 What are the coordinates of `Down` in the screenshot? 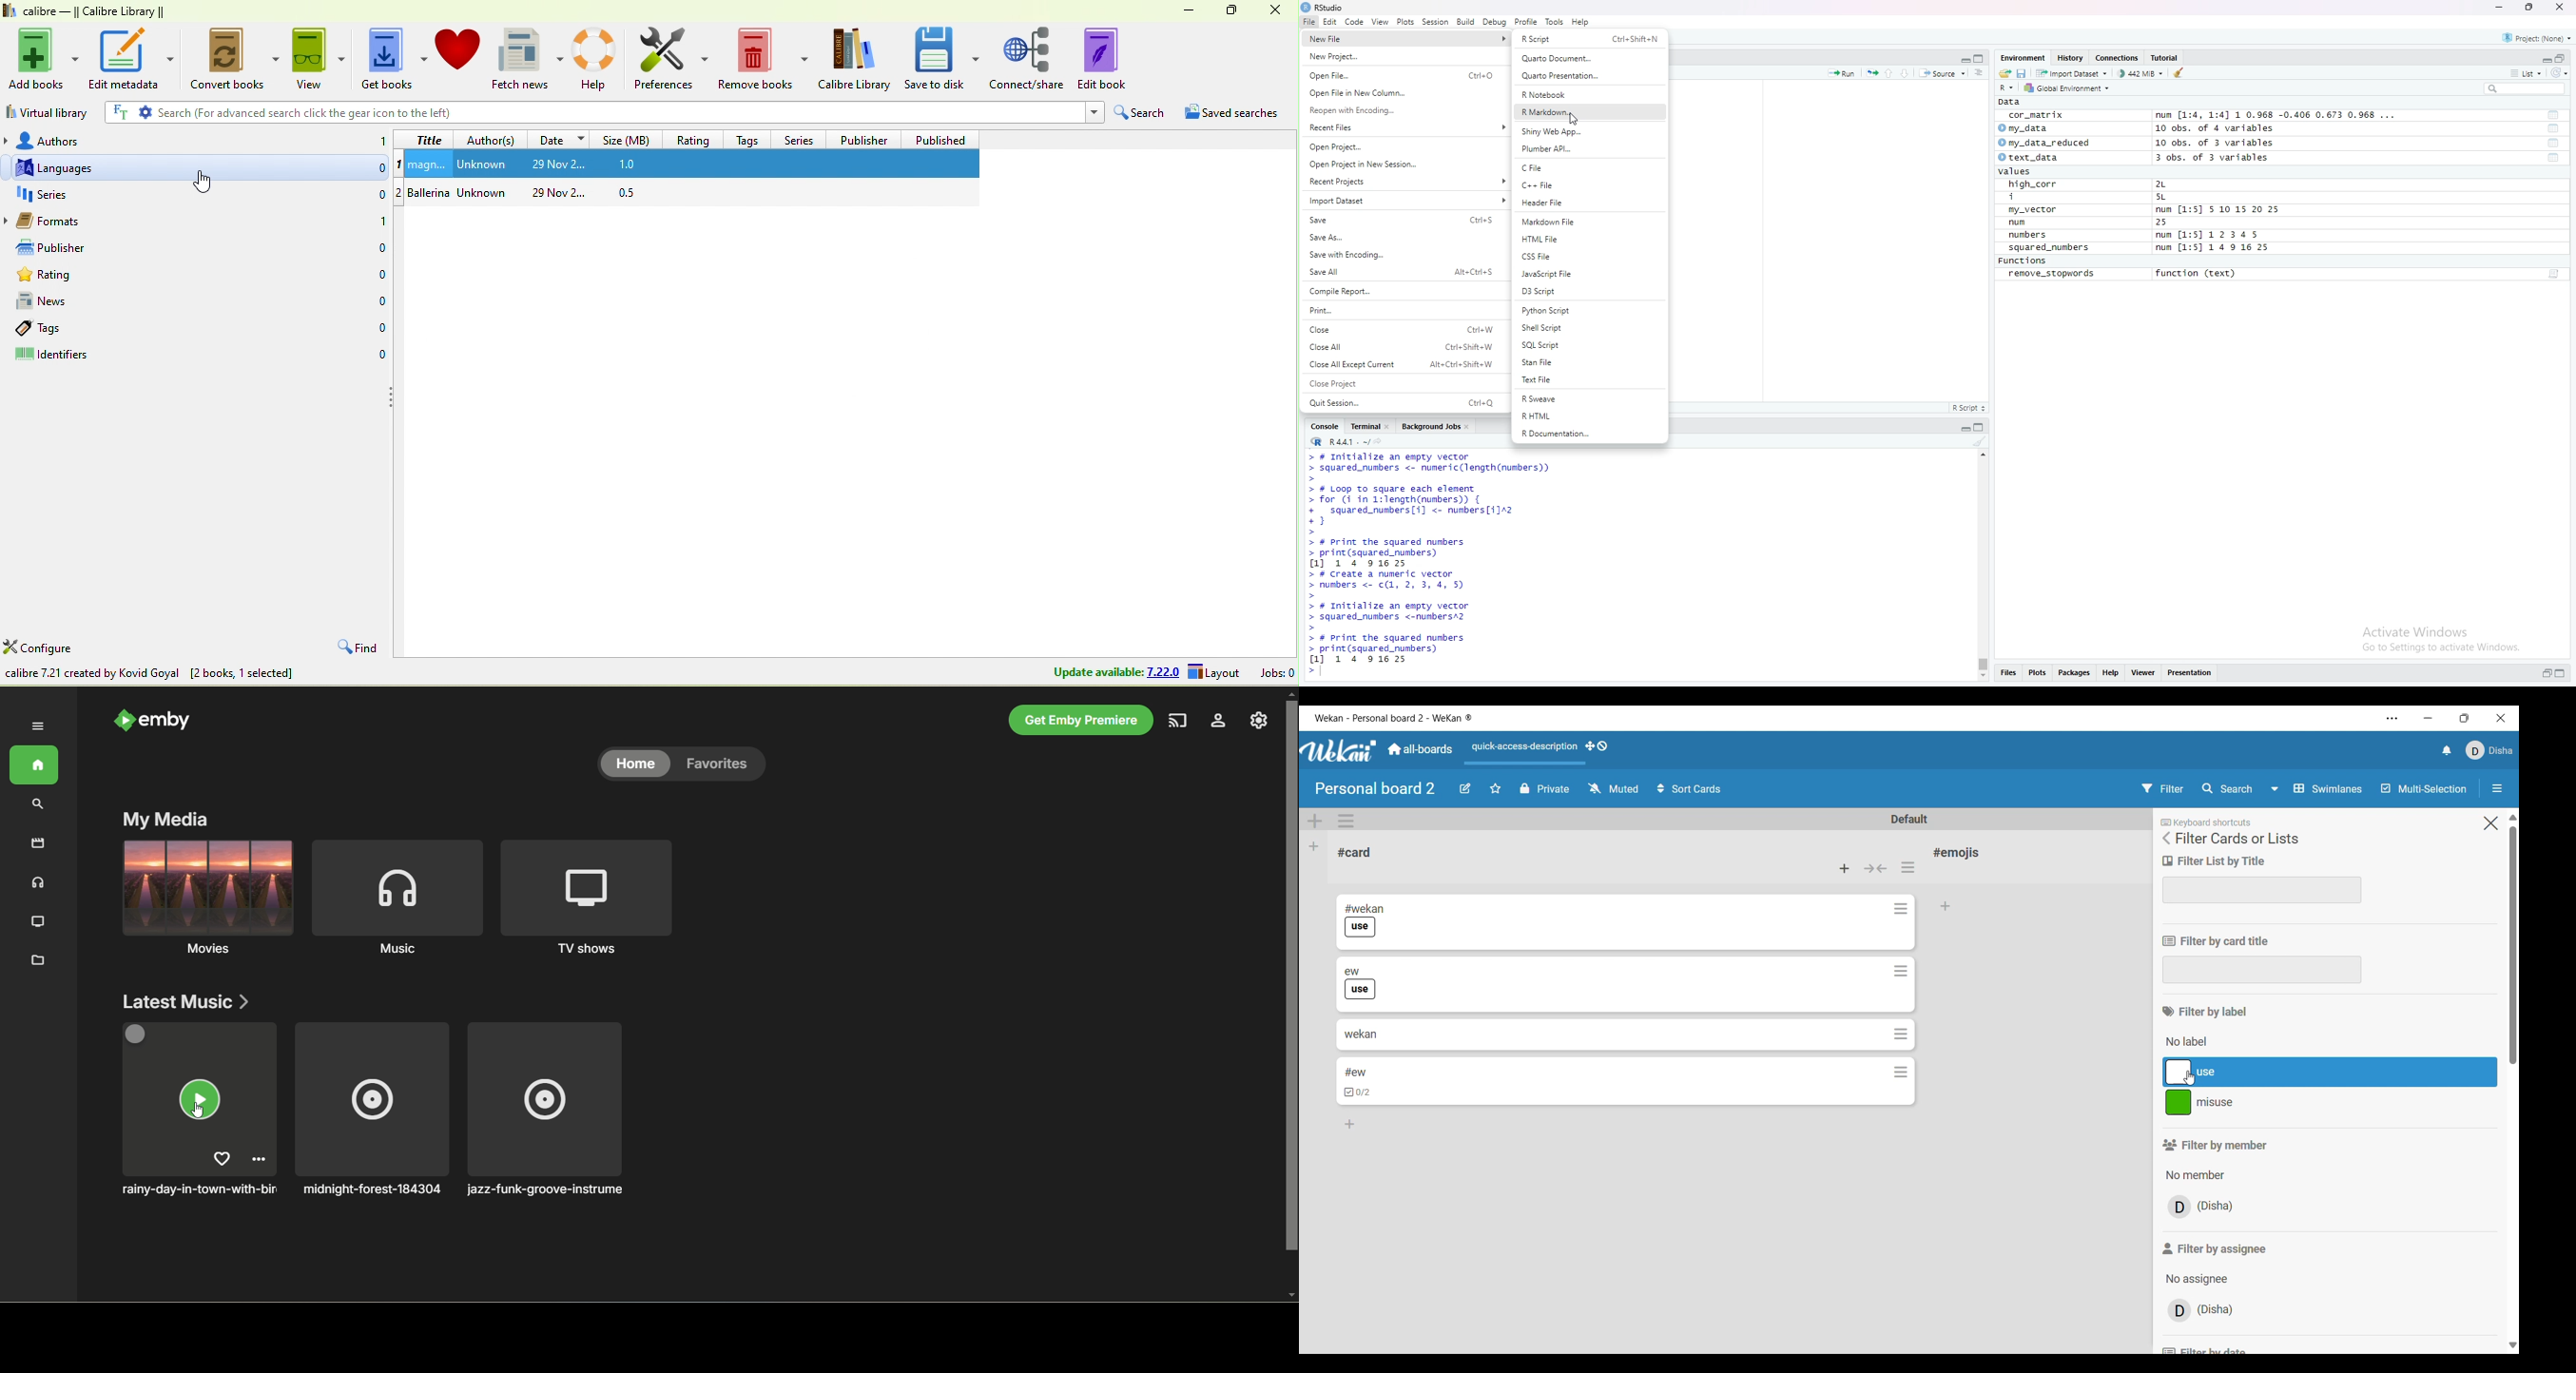 It's located at (1910, 72).